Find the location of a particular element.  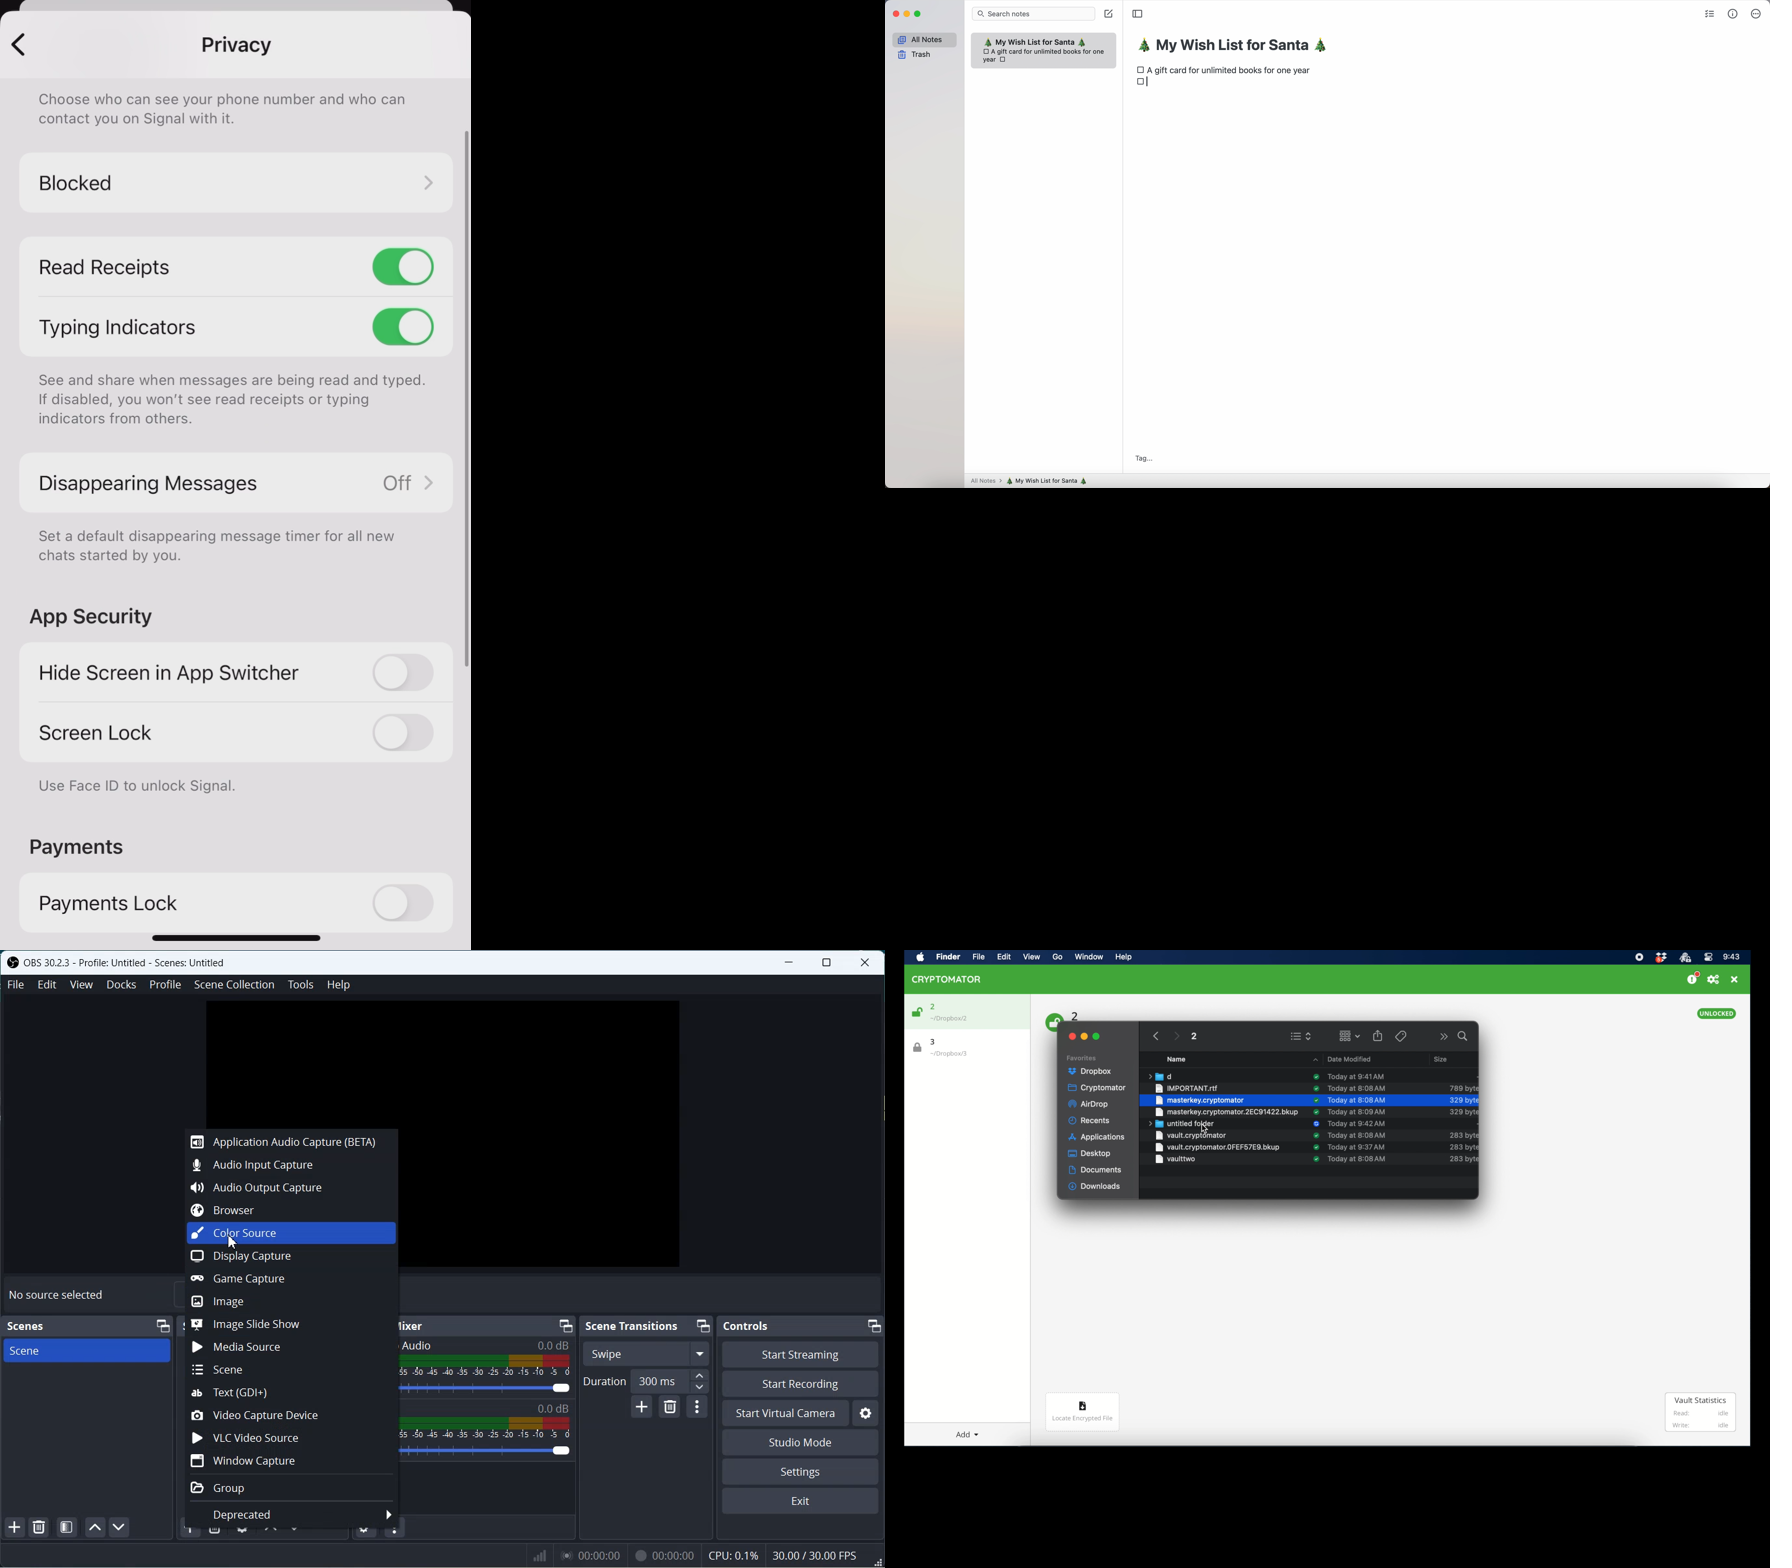

A gift card for unlimited books for one year. is located at coordinates (1045, 55).